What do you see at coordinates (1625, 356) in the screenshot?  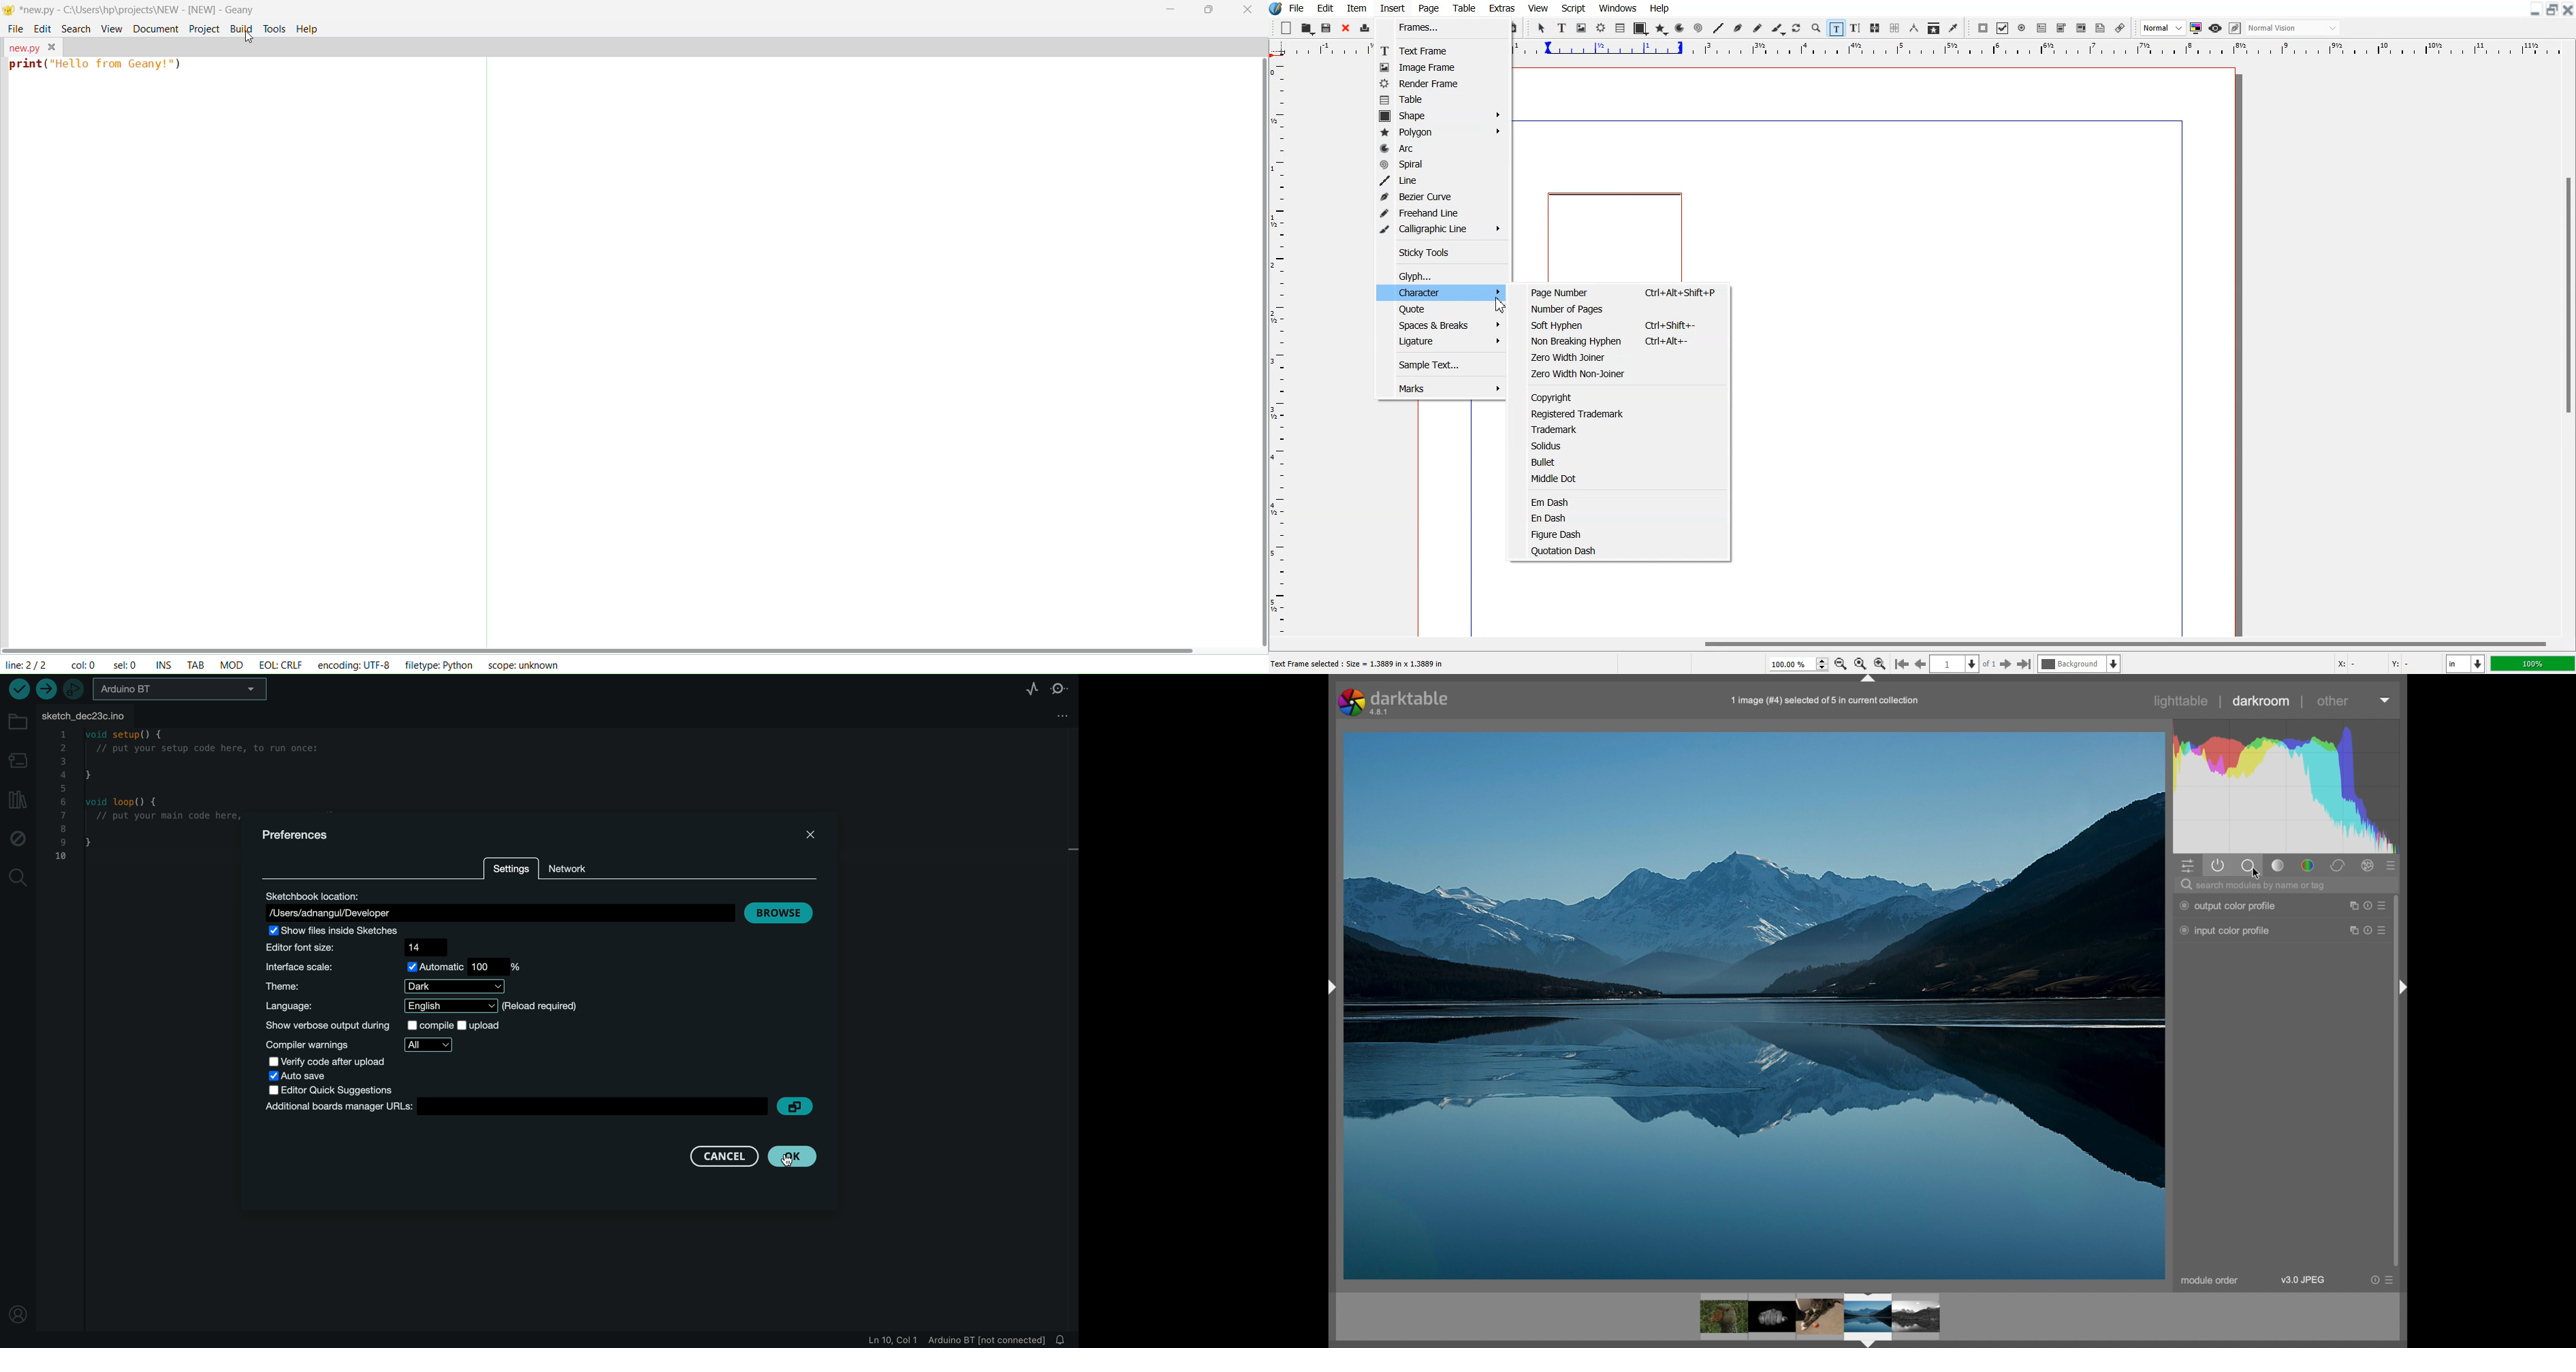 I see `Zero Width Joiner` at bounding box center [1625, 356].